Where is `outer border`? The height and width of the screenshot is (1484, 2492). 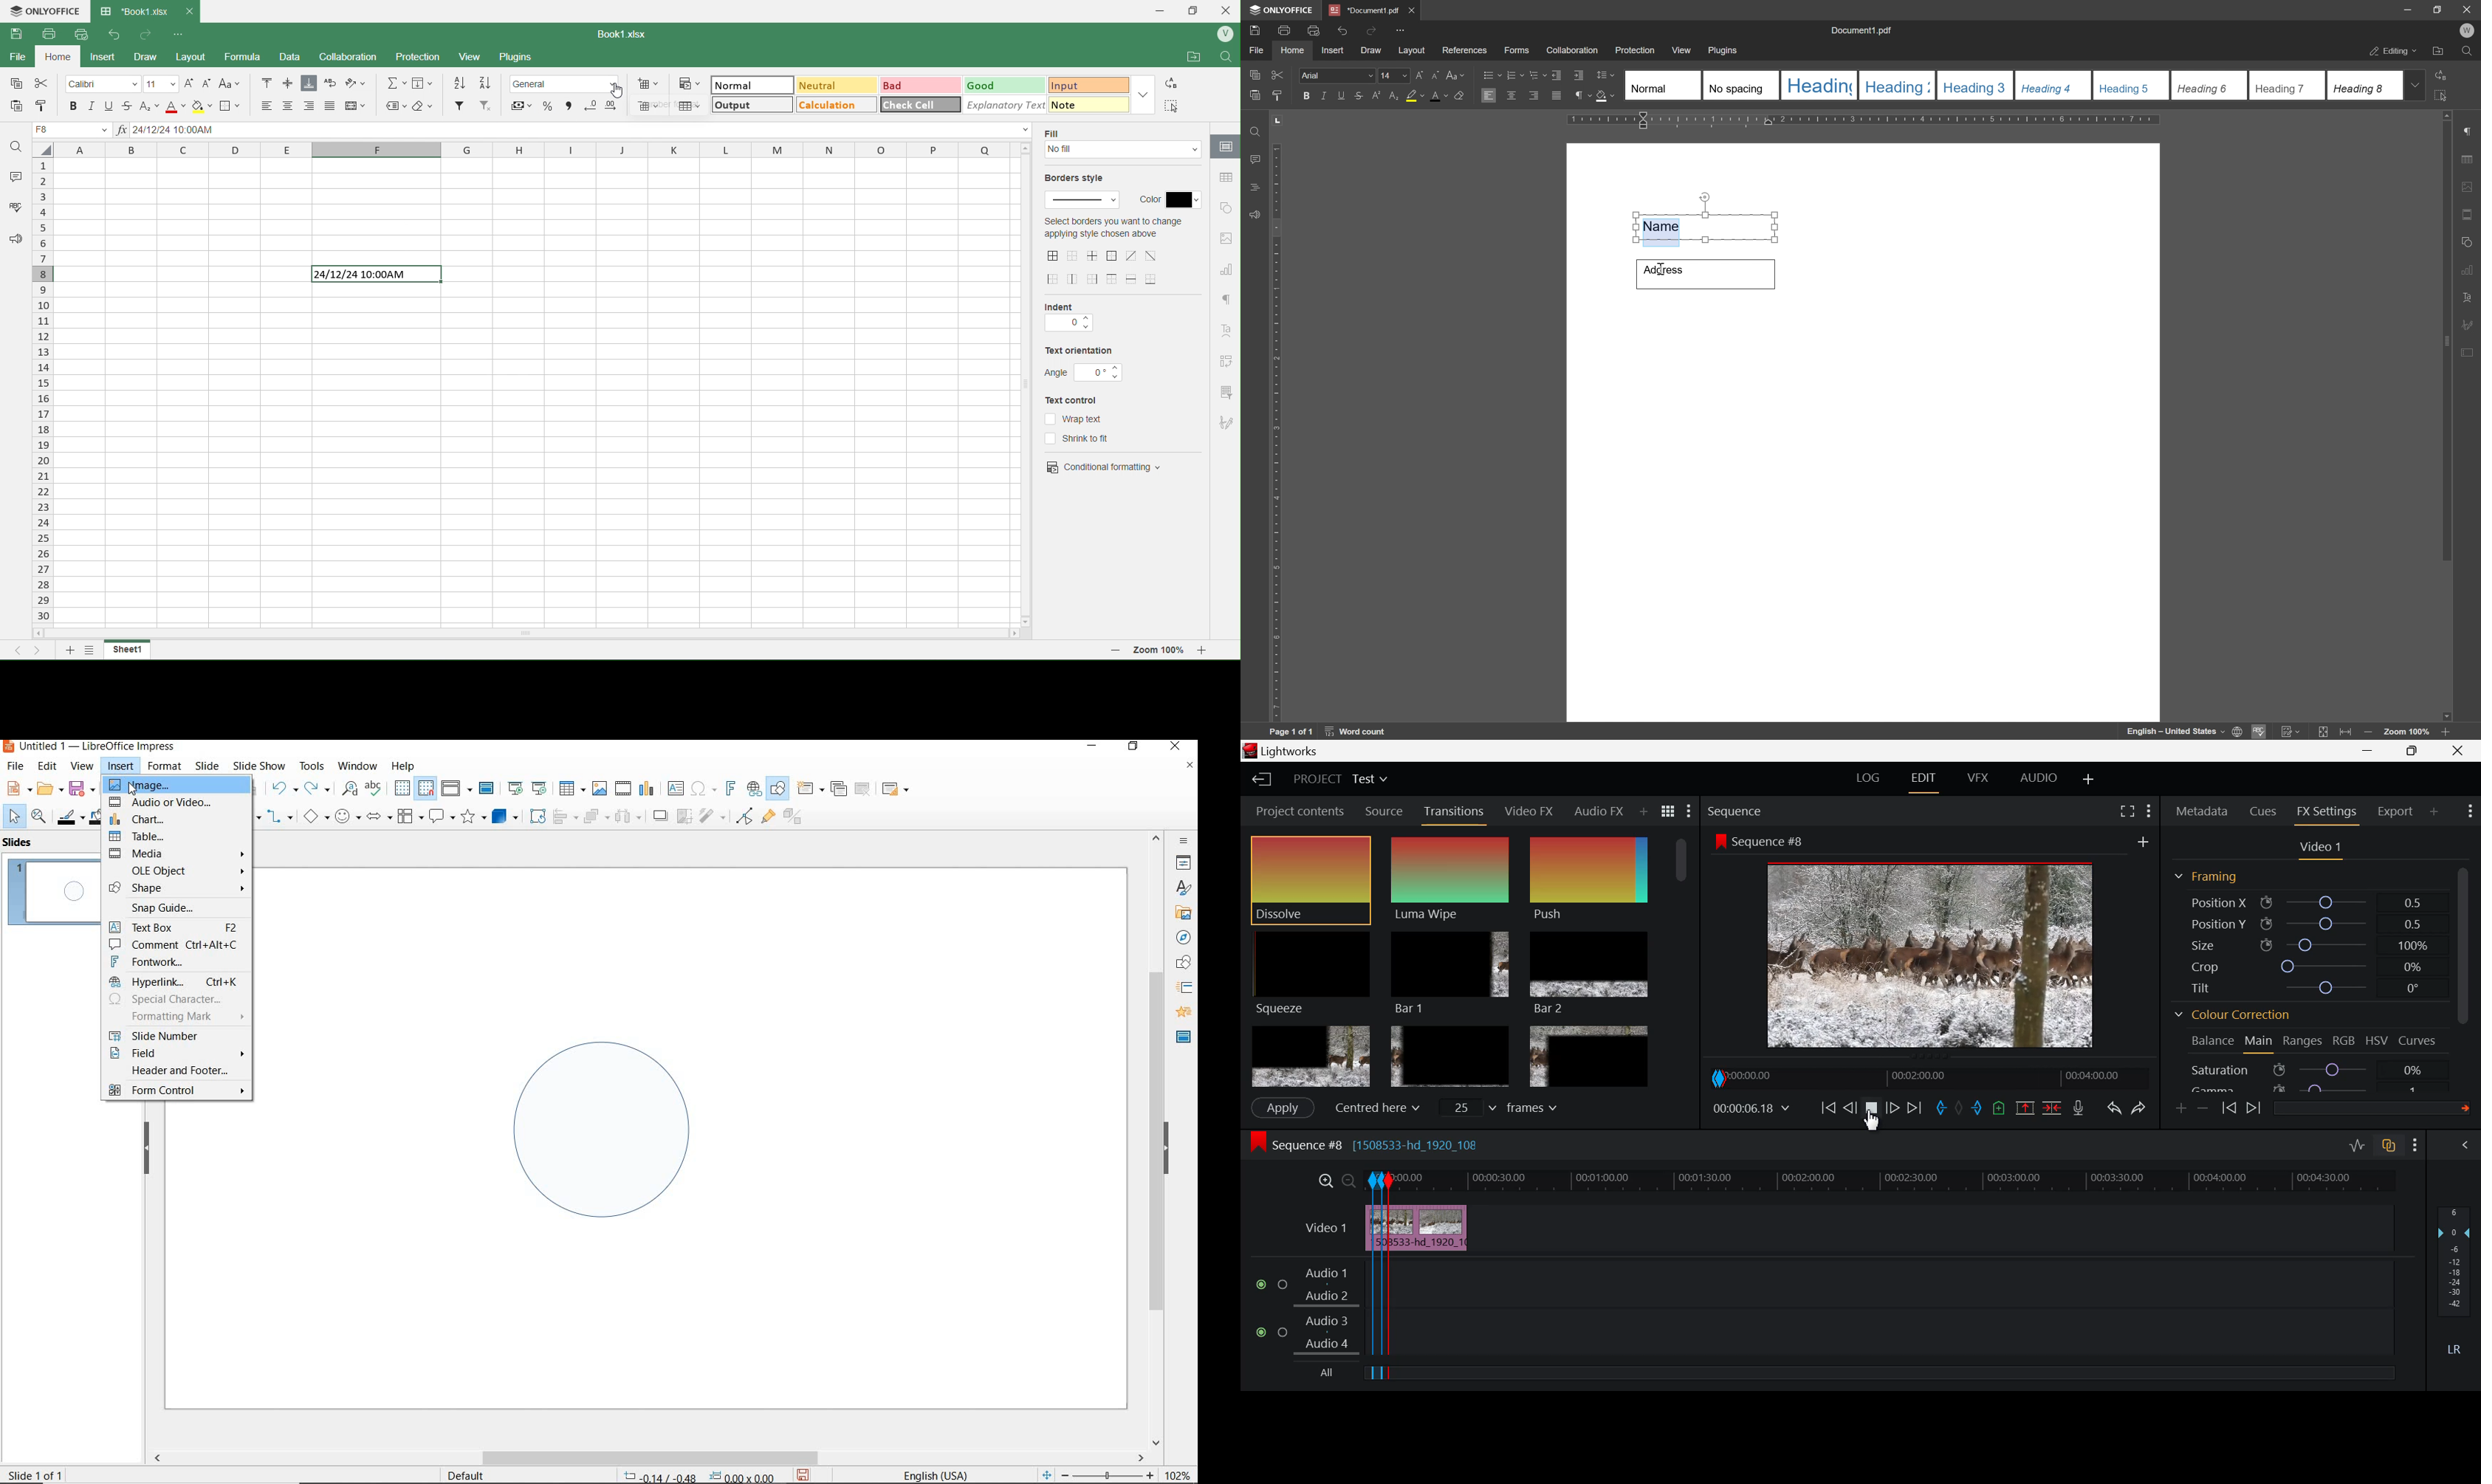
outer border is located at coordinates (1113, 257).